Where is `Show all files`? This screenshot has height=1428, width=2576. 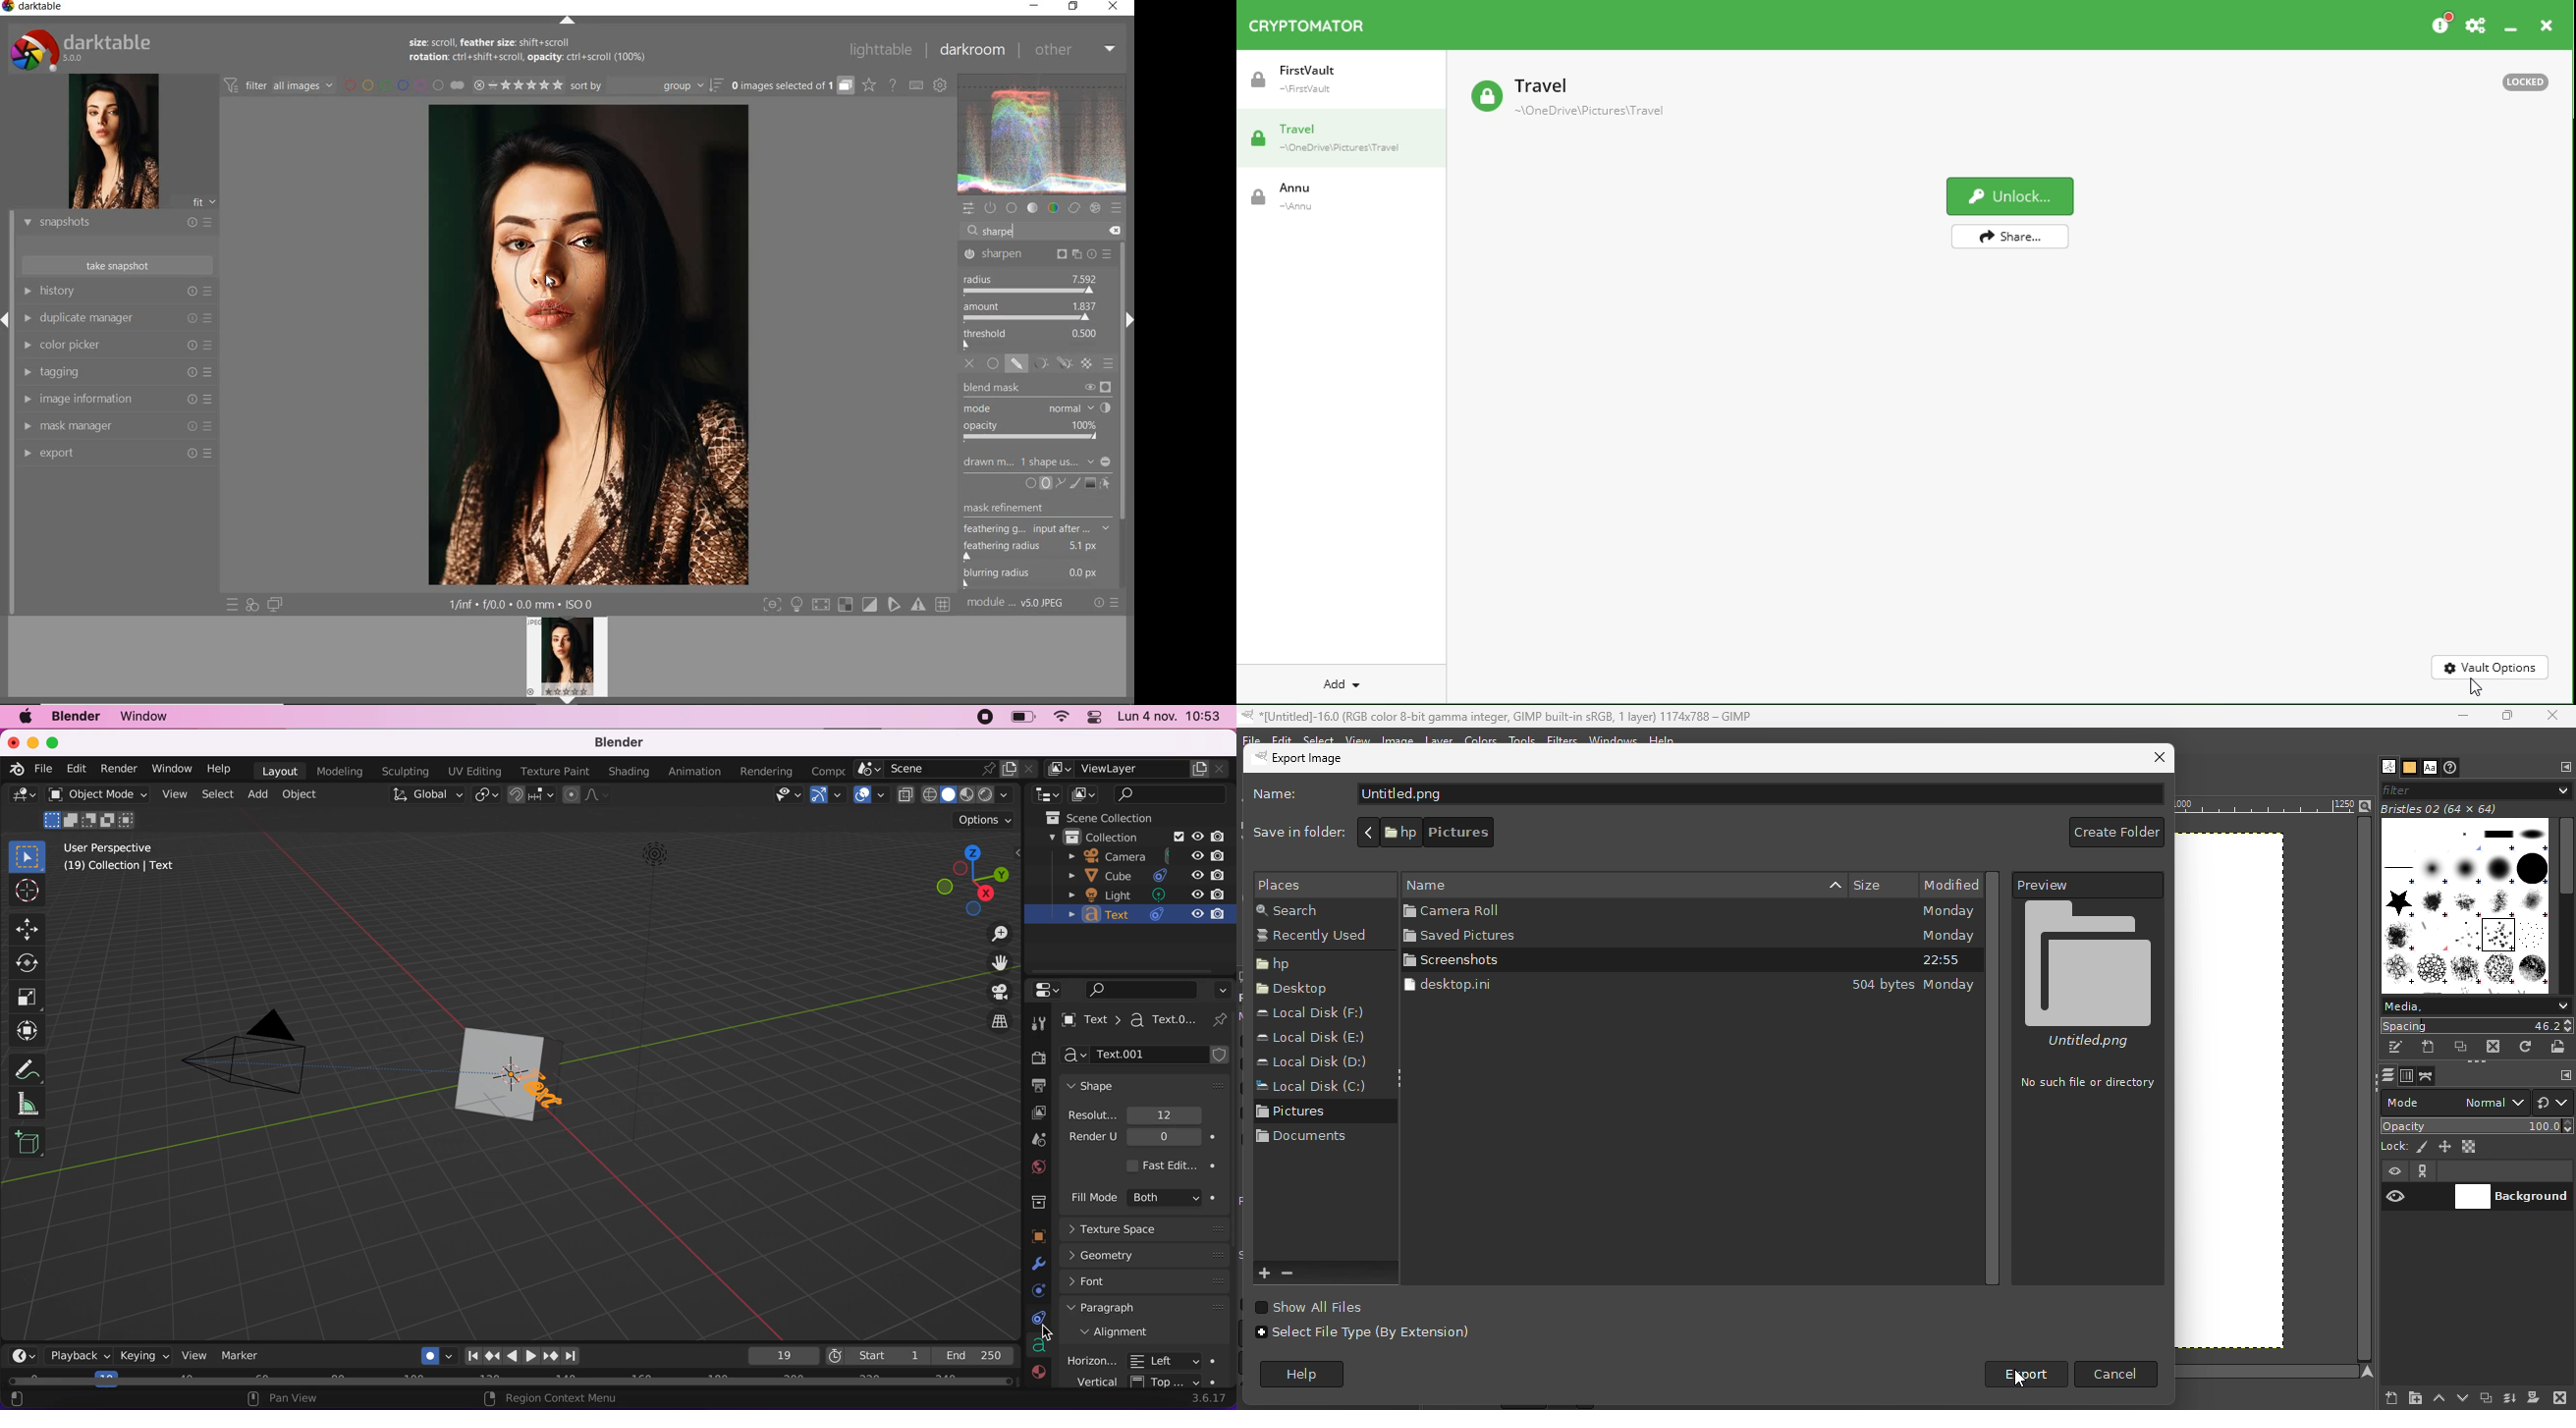
Show all files is located at coordinates (1328, 1306).